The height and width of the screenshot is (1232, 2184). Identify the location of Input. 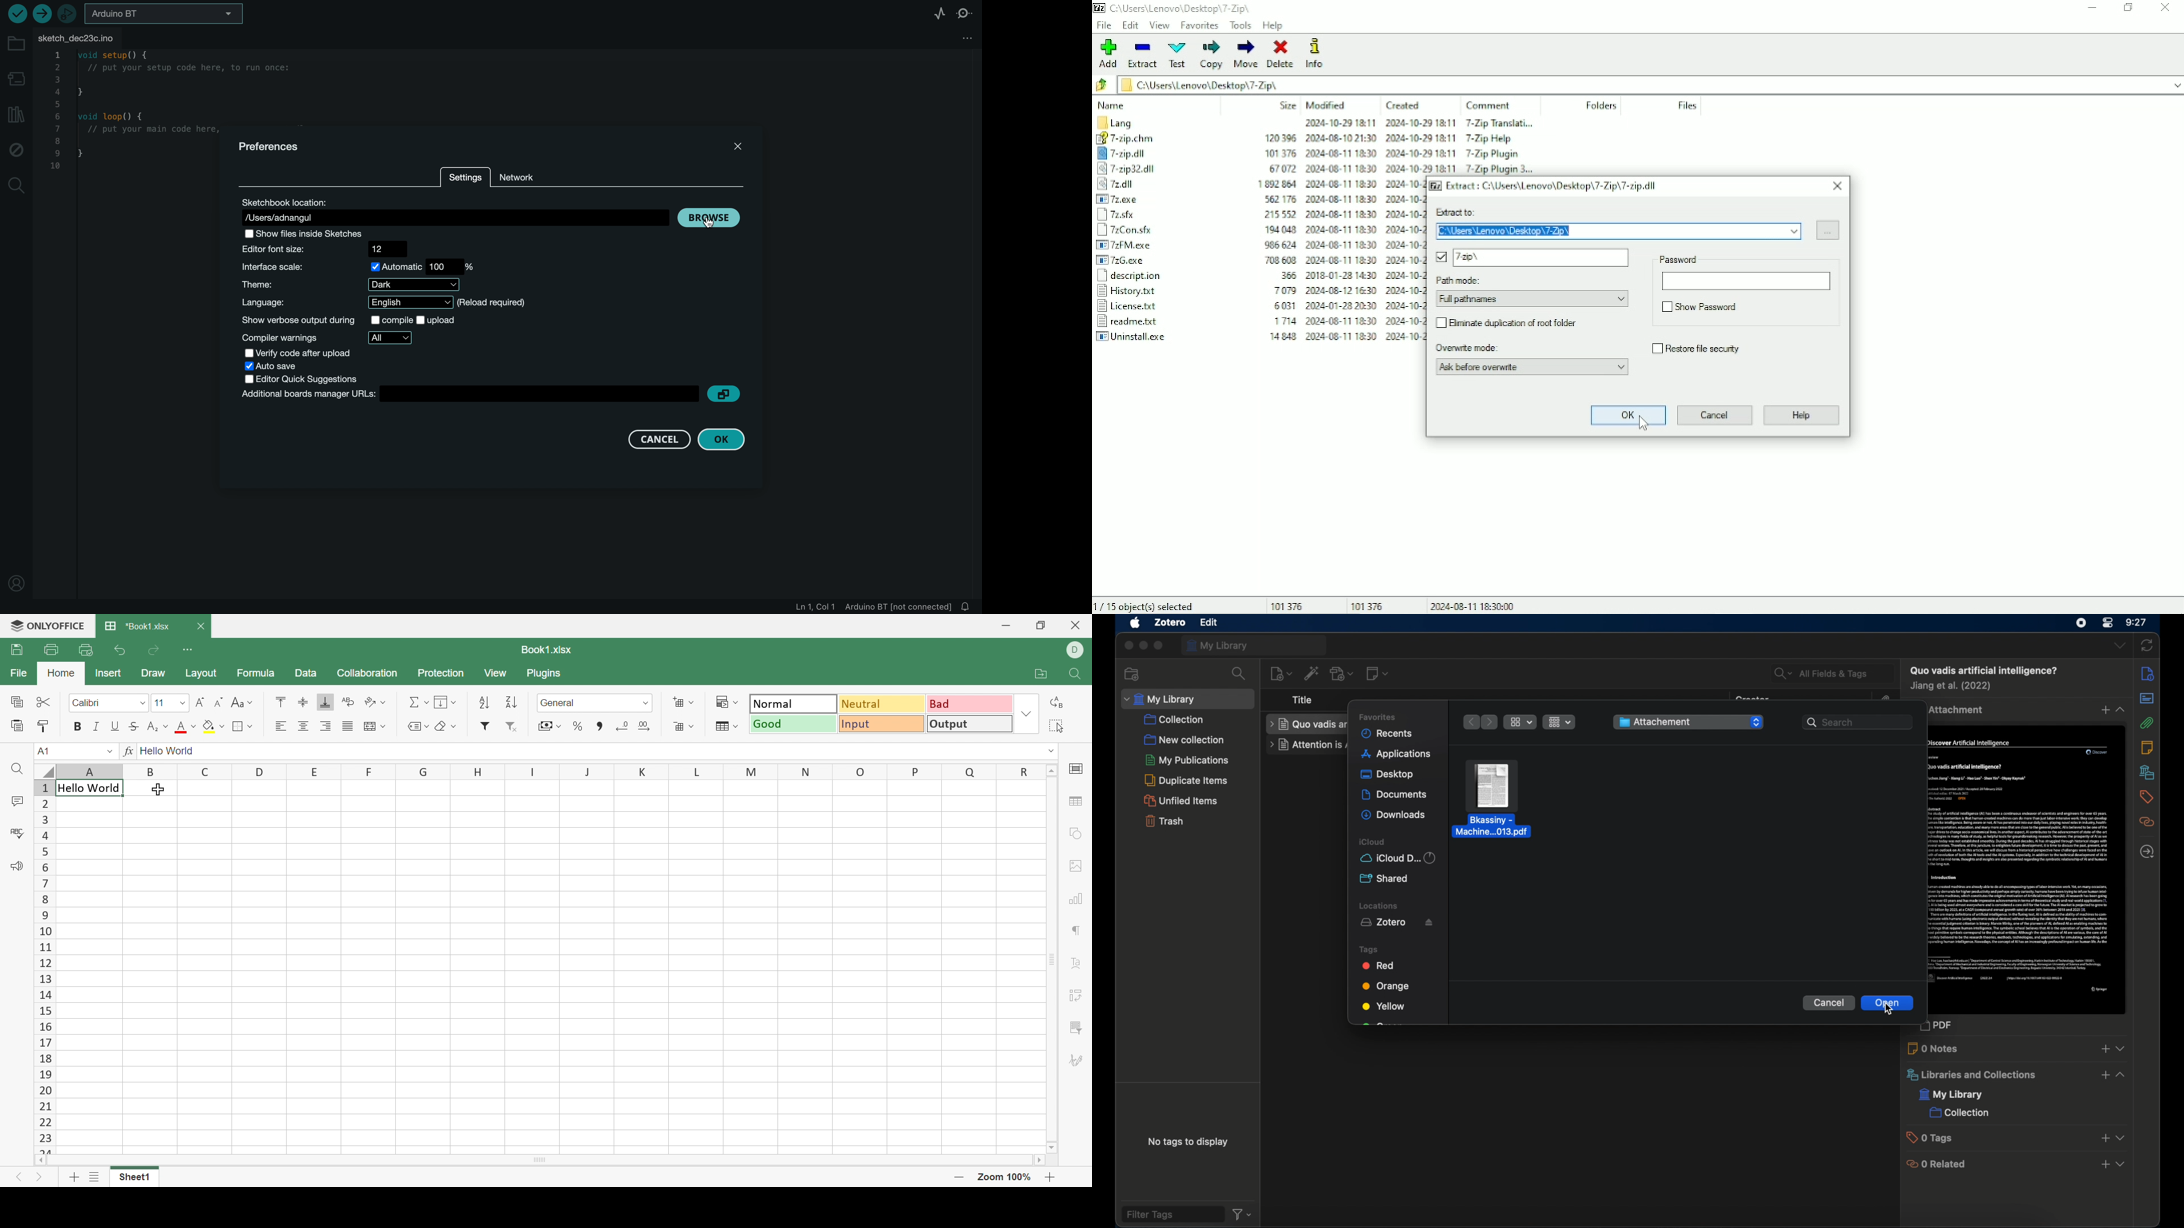
(881, 723).